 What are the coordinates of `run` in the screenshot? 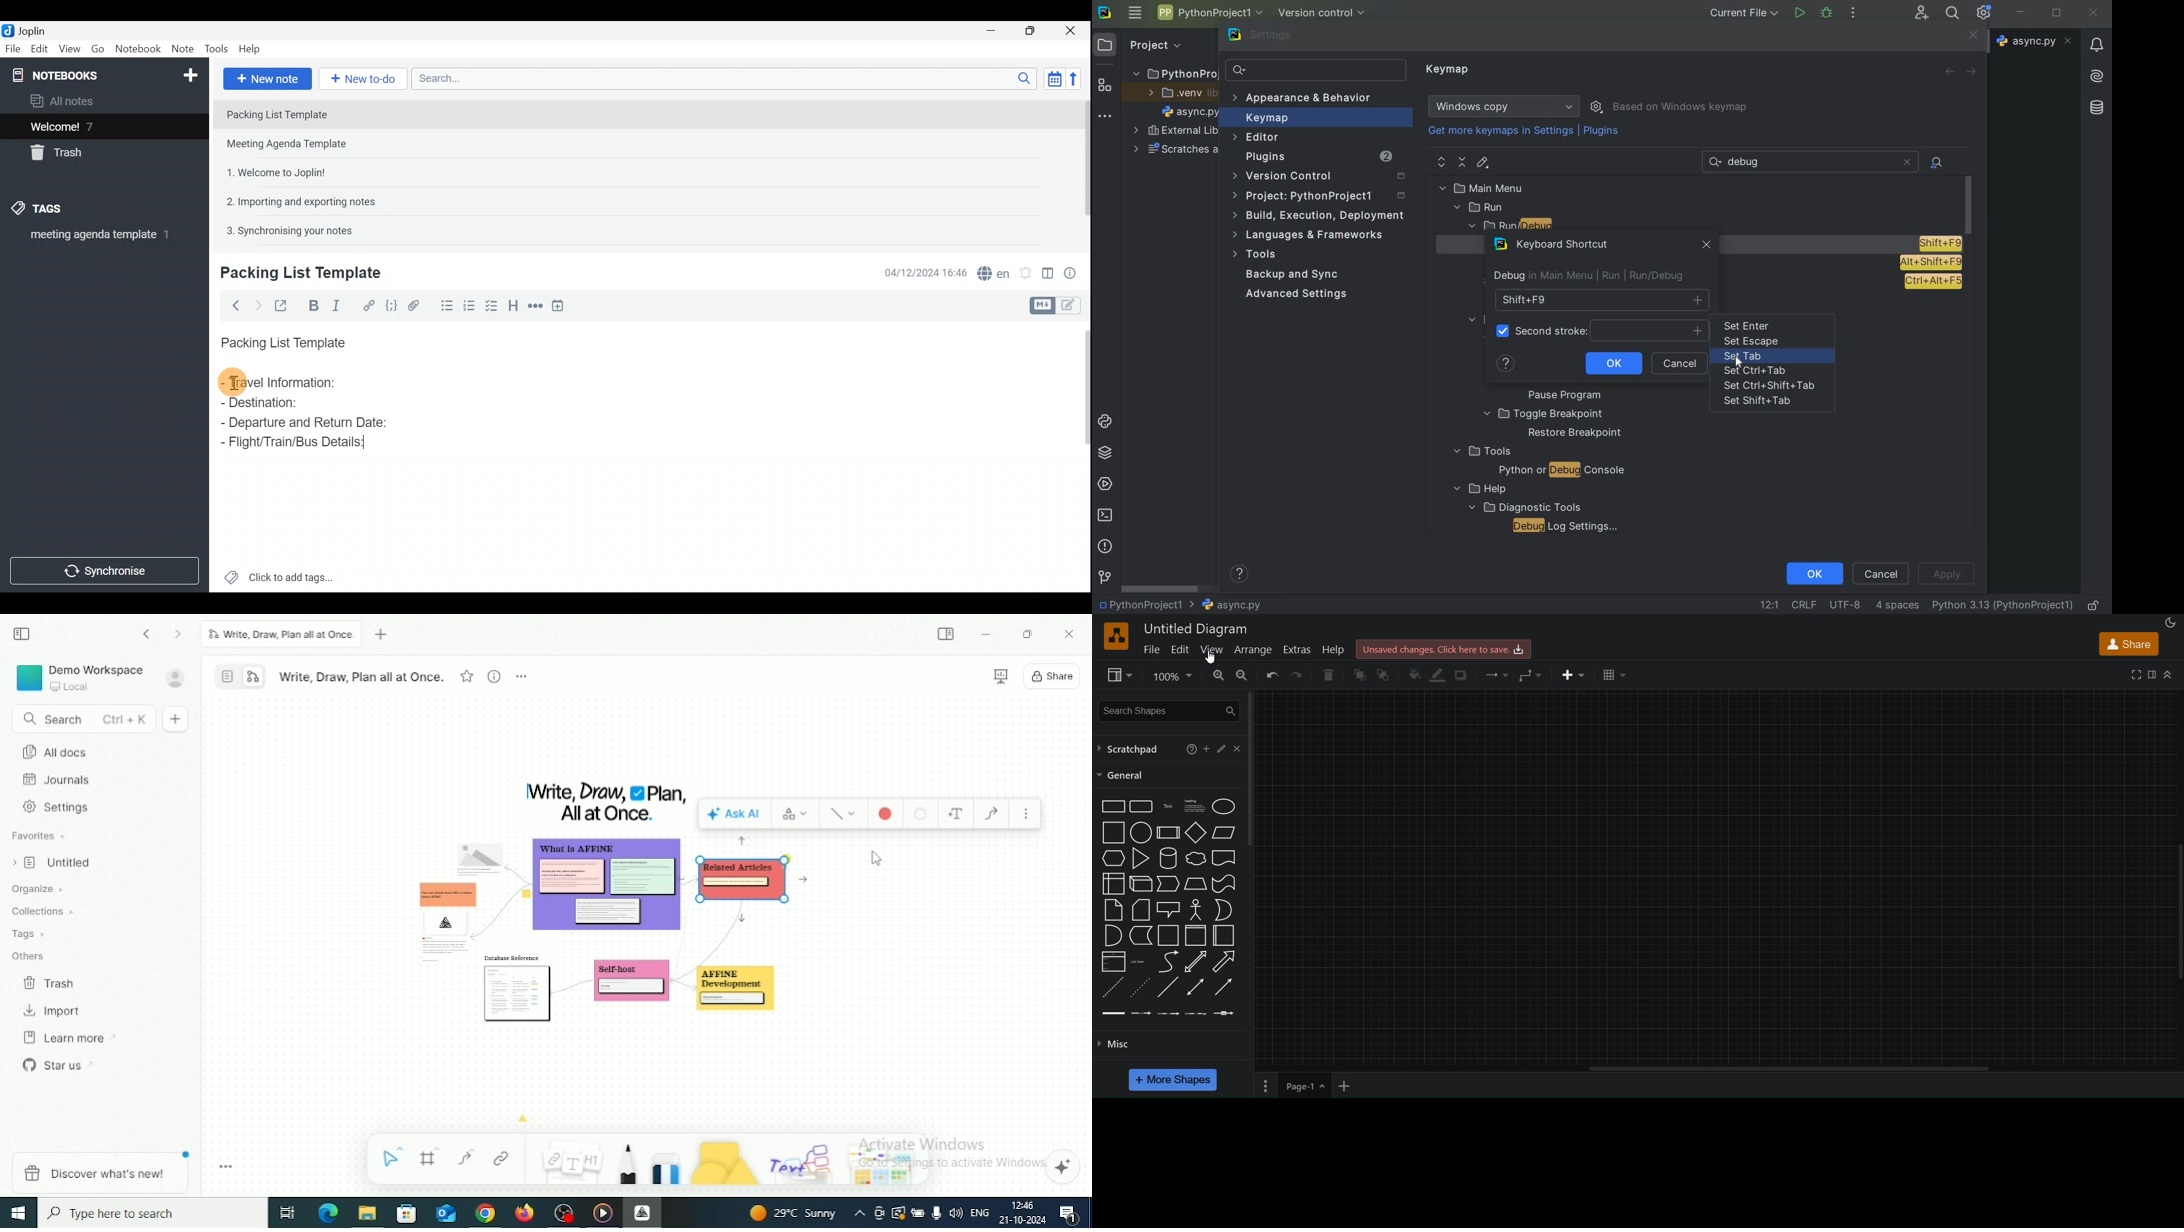 It's located at (1480, 208).